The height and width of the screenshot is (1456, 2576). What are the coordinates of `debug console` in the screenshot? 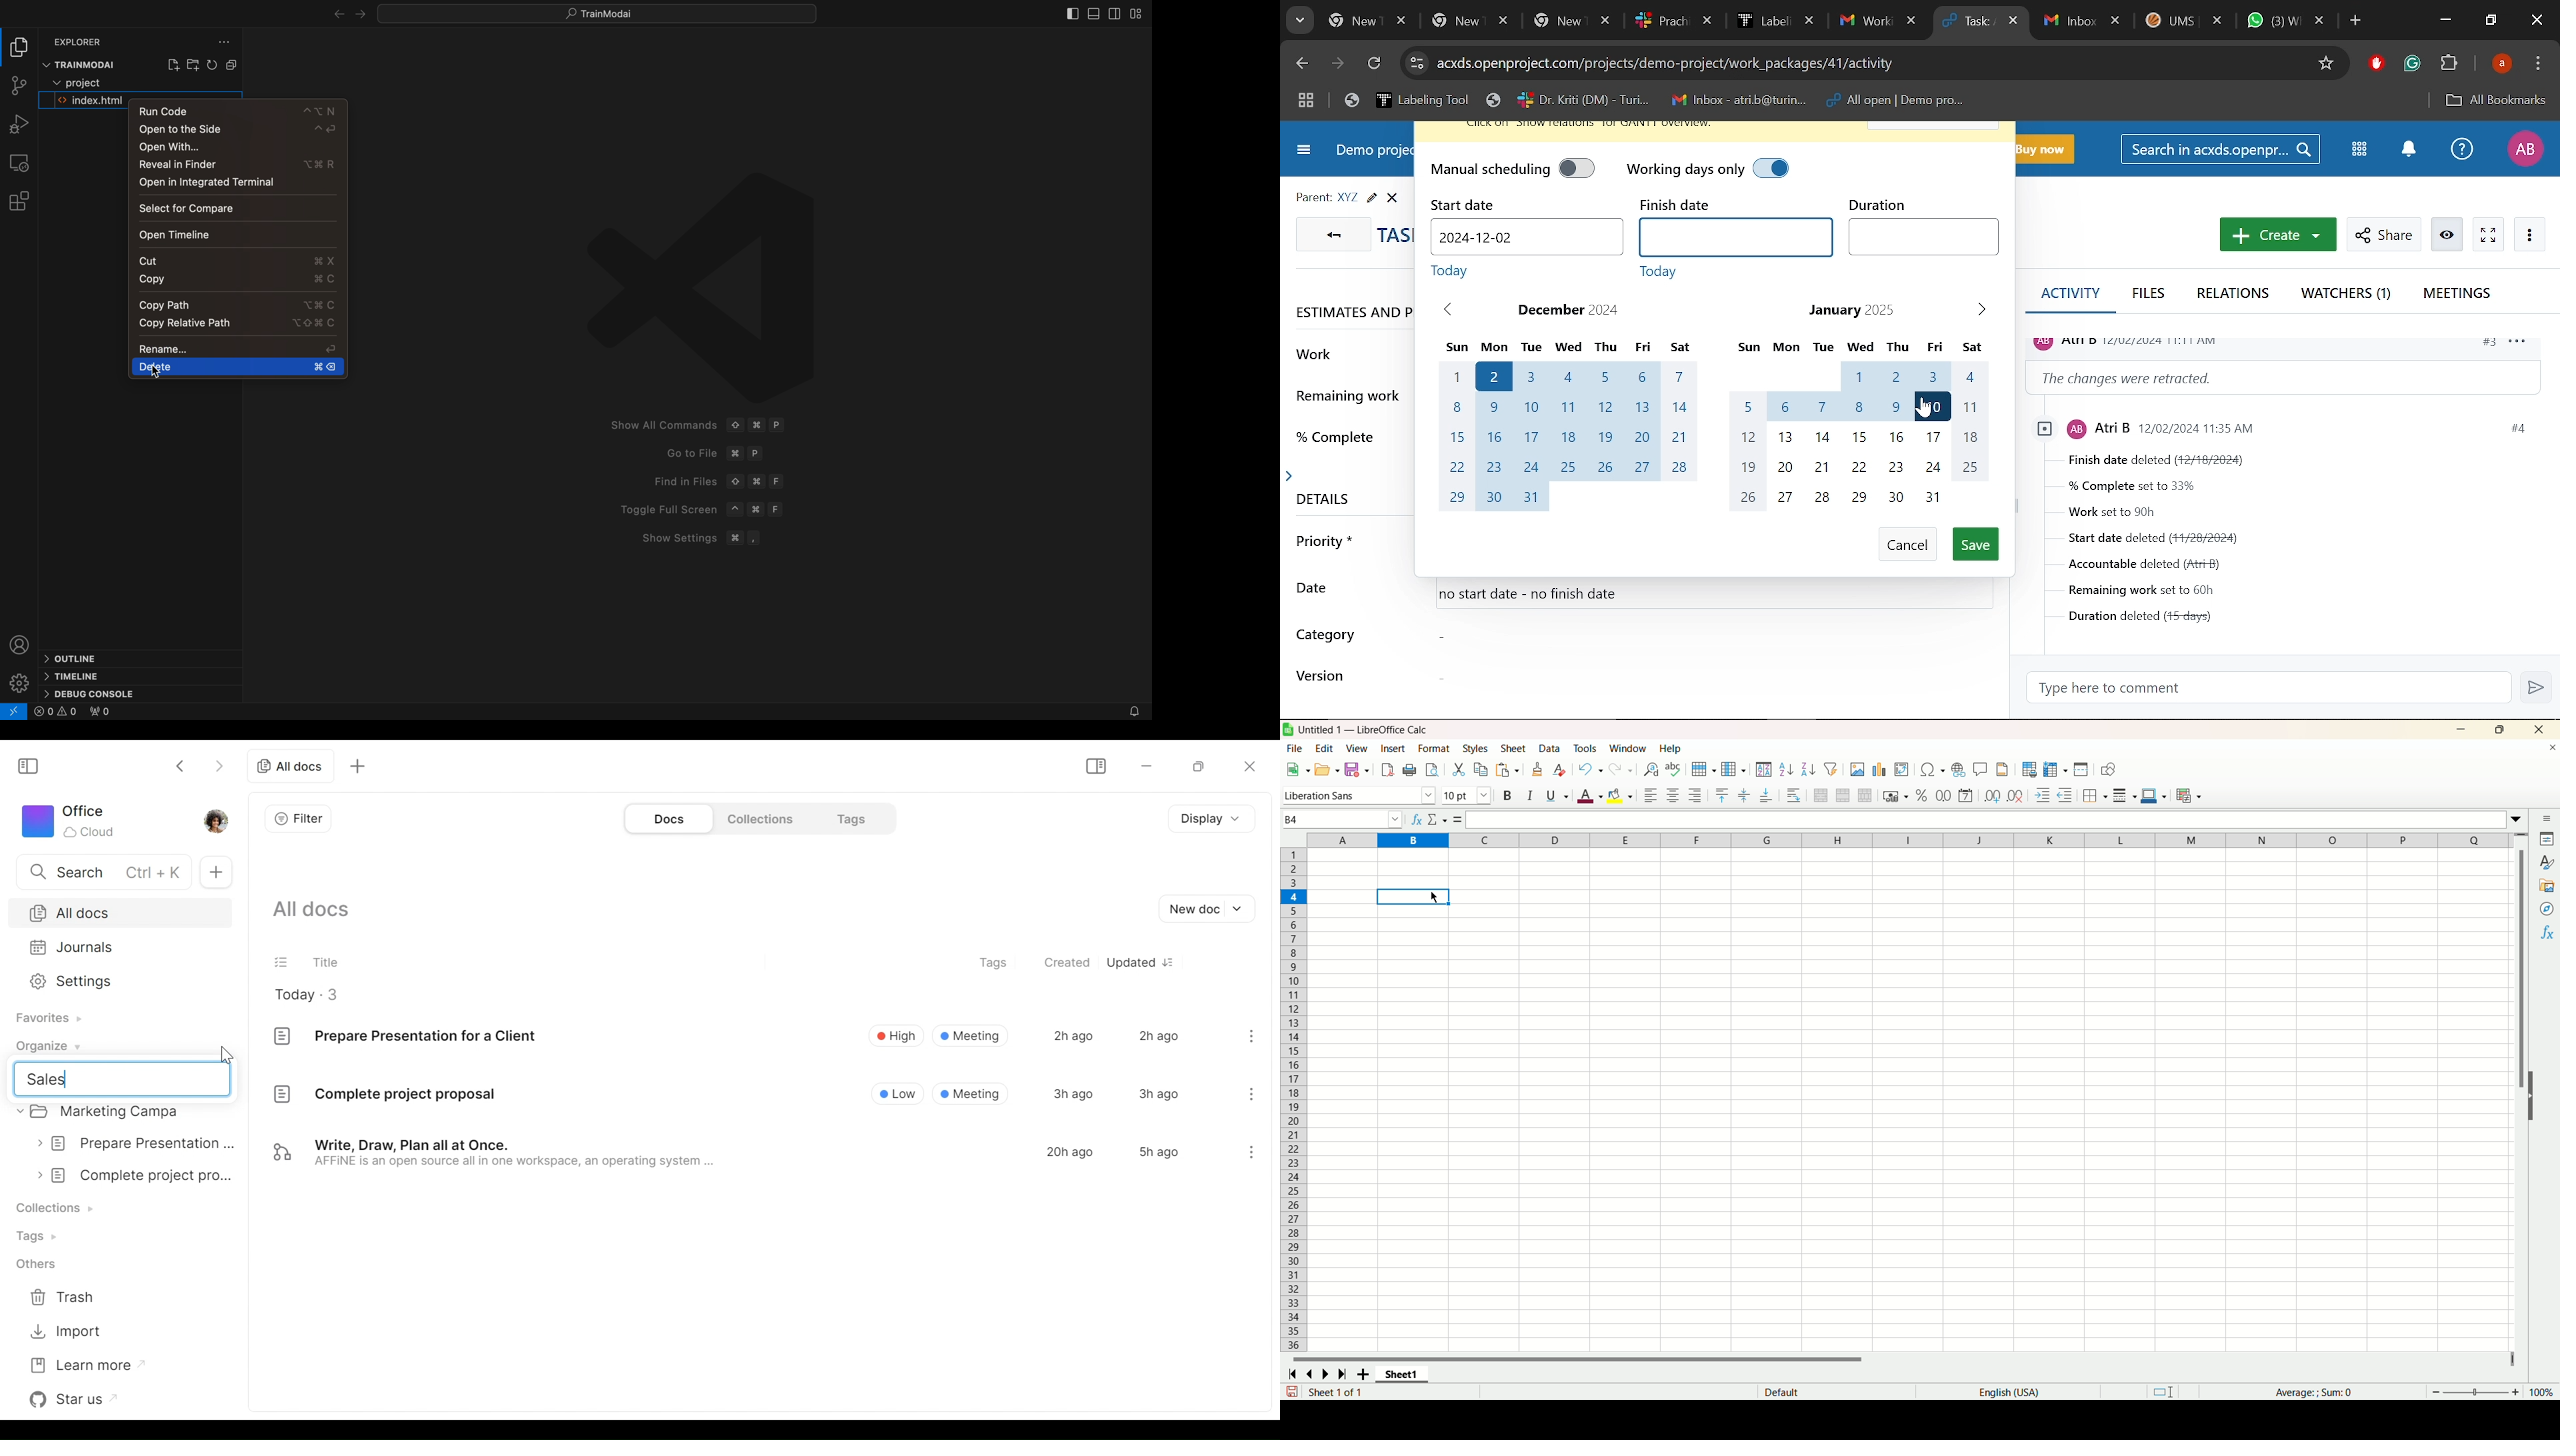 It's located at (102, 691).